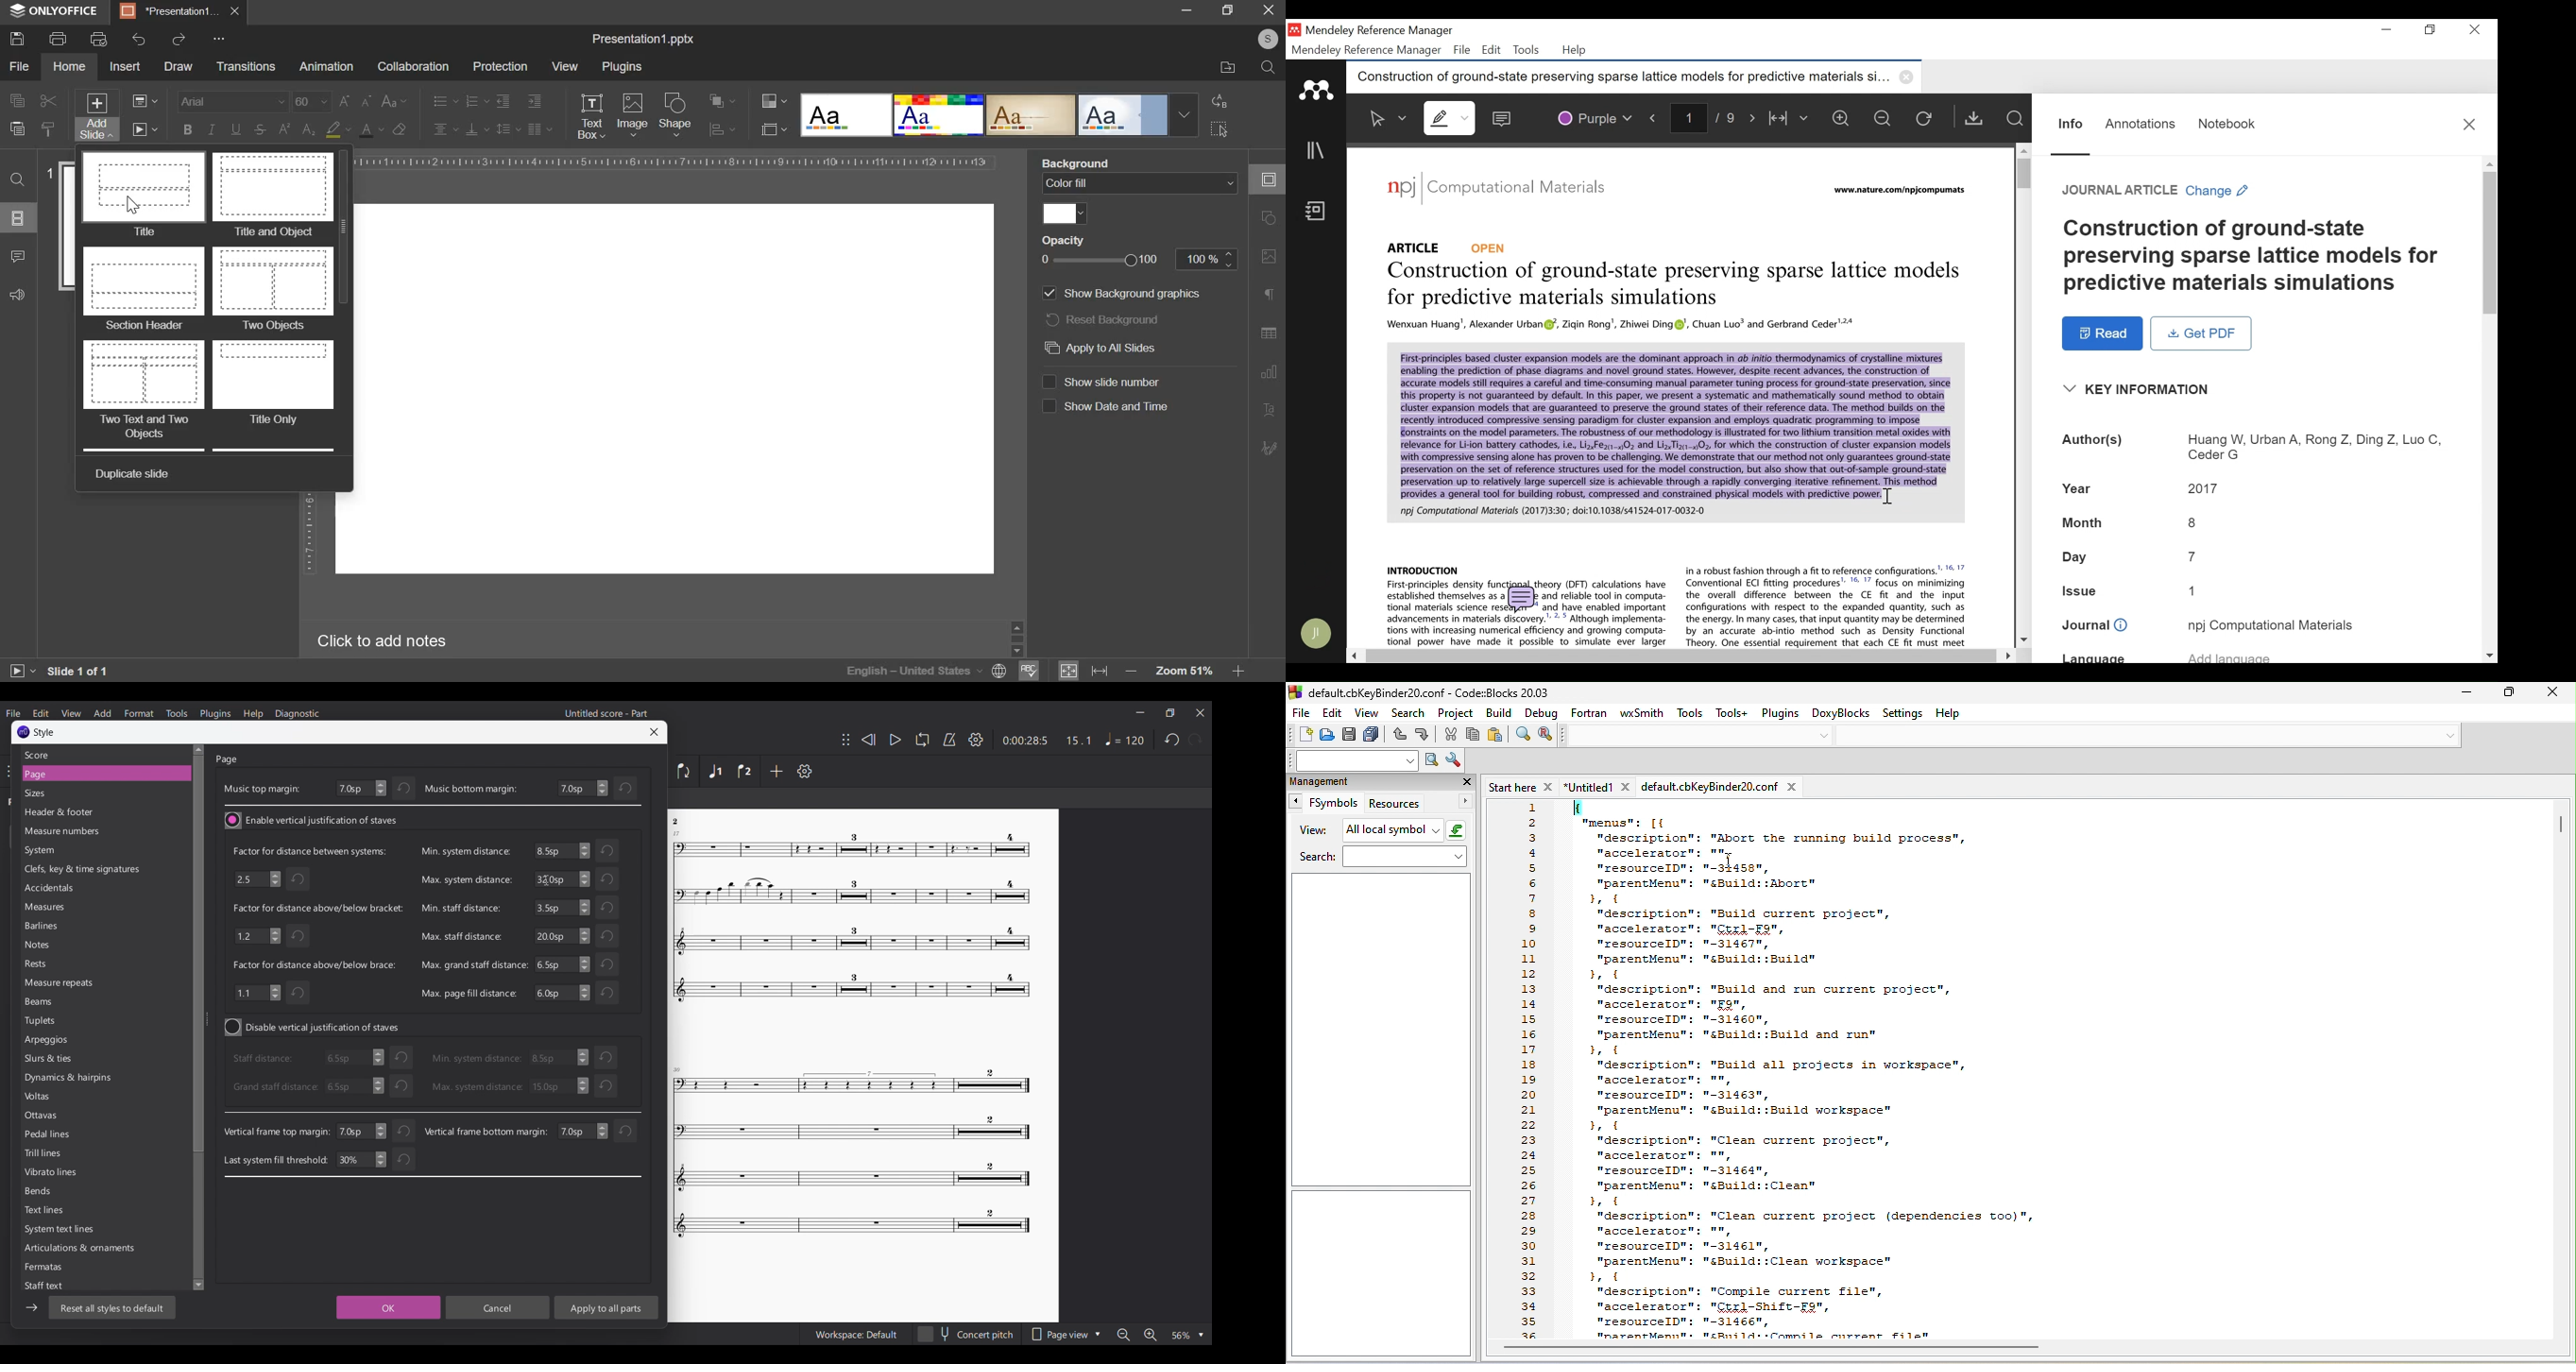  Describe the element at coordinates (665, 389) in the screenshot. I see `slide` at that location.